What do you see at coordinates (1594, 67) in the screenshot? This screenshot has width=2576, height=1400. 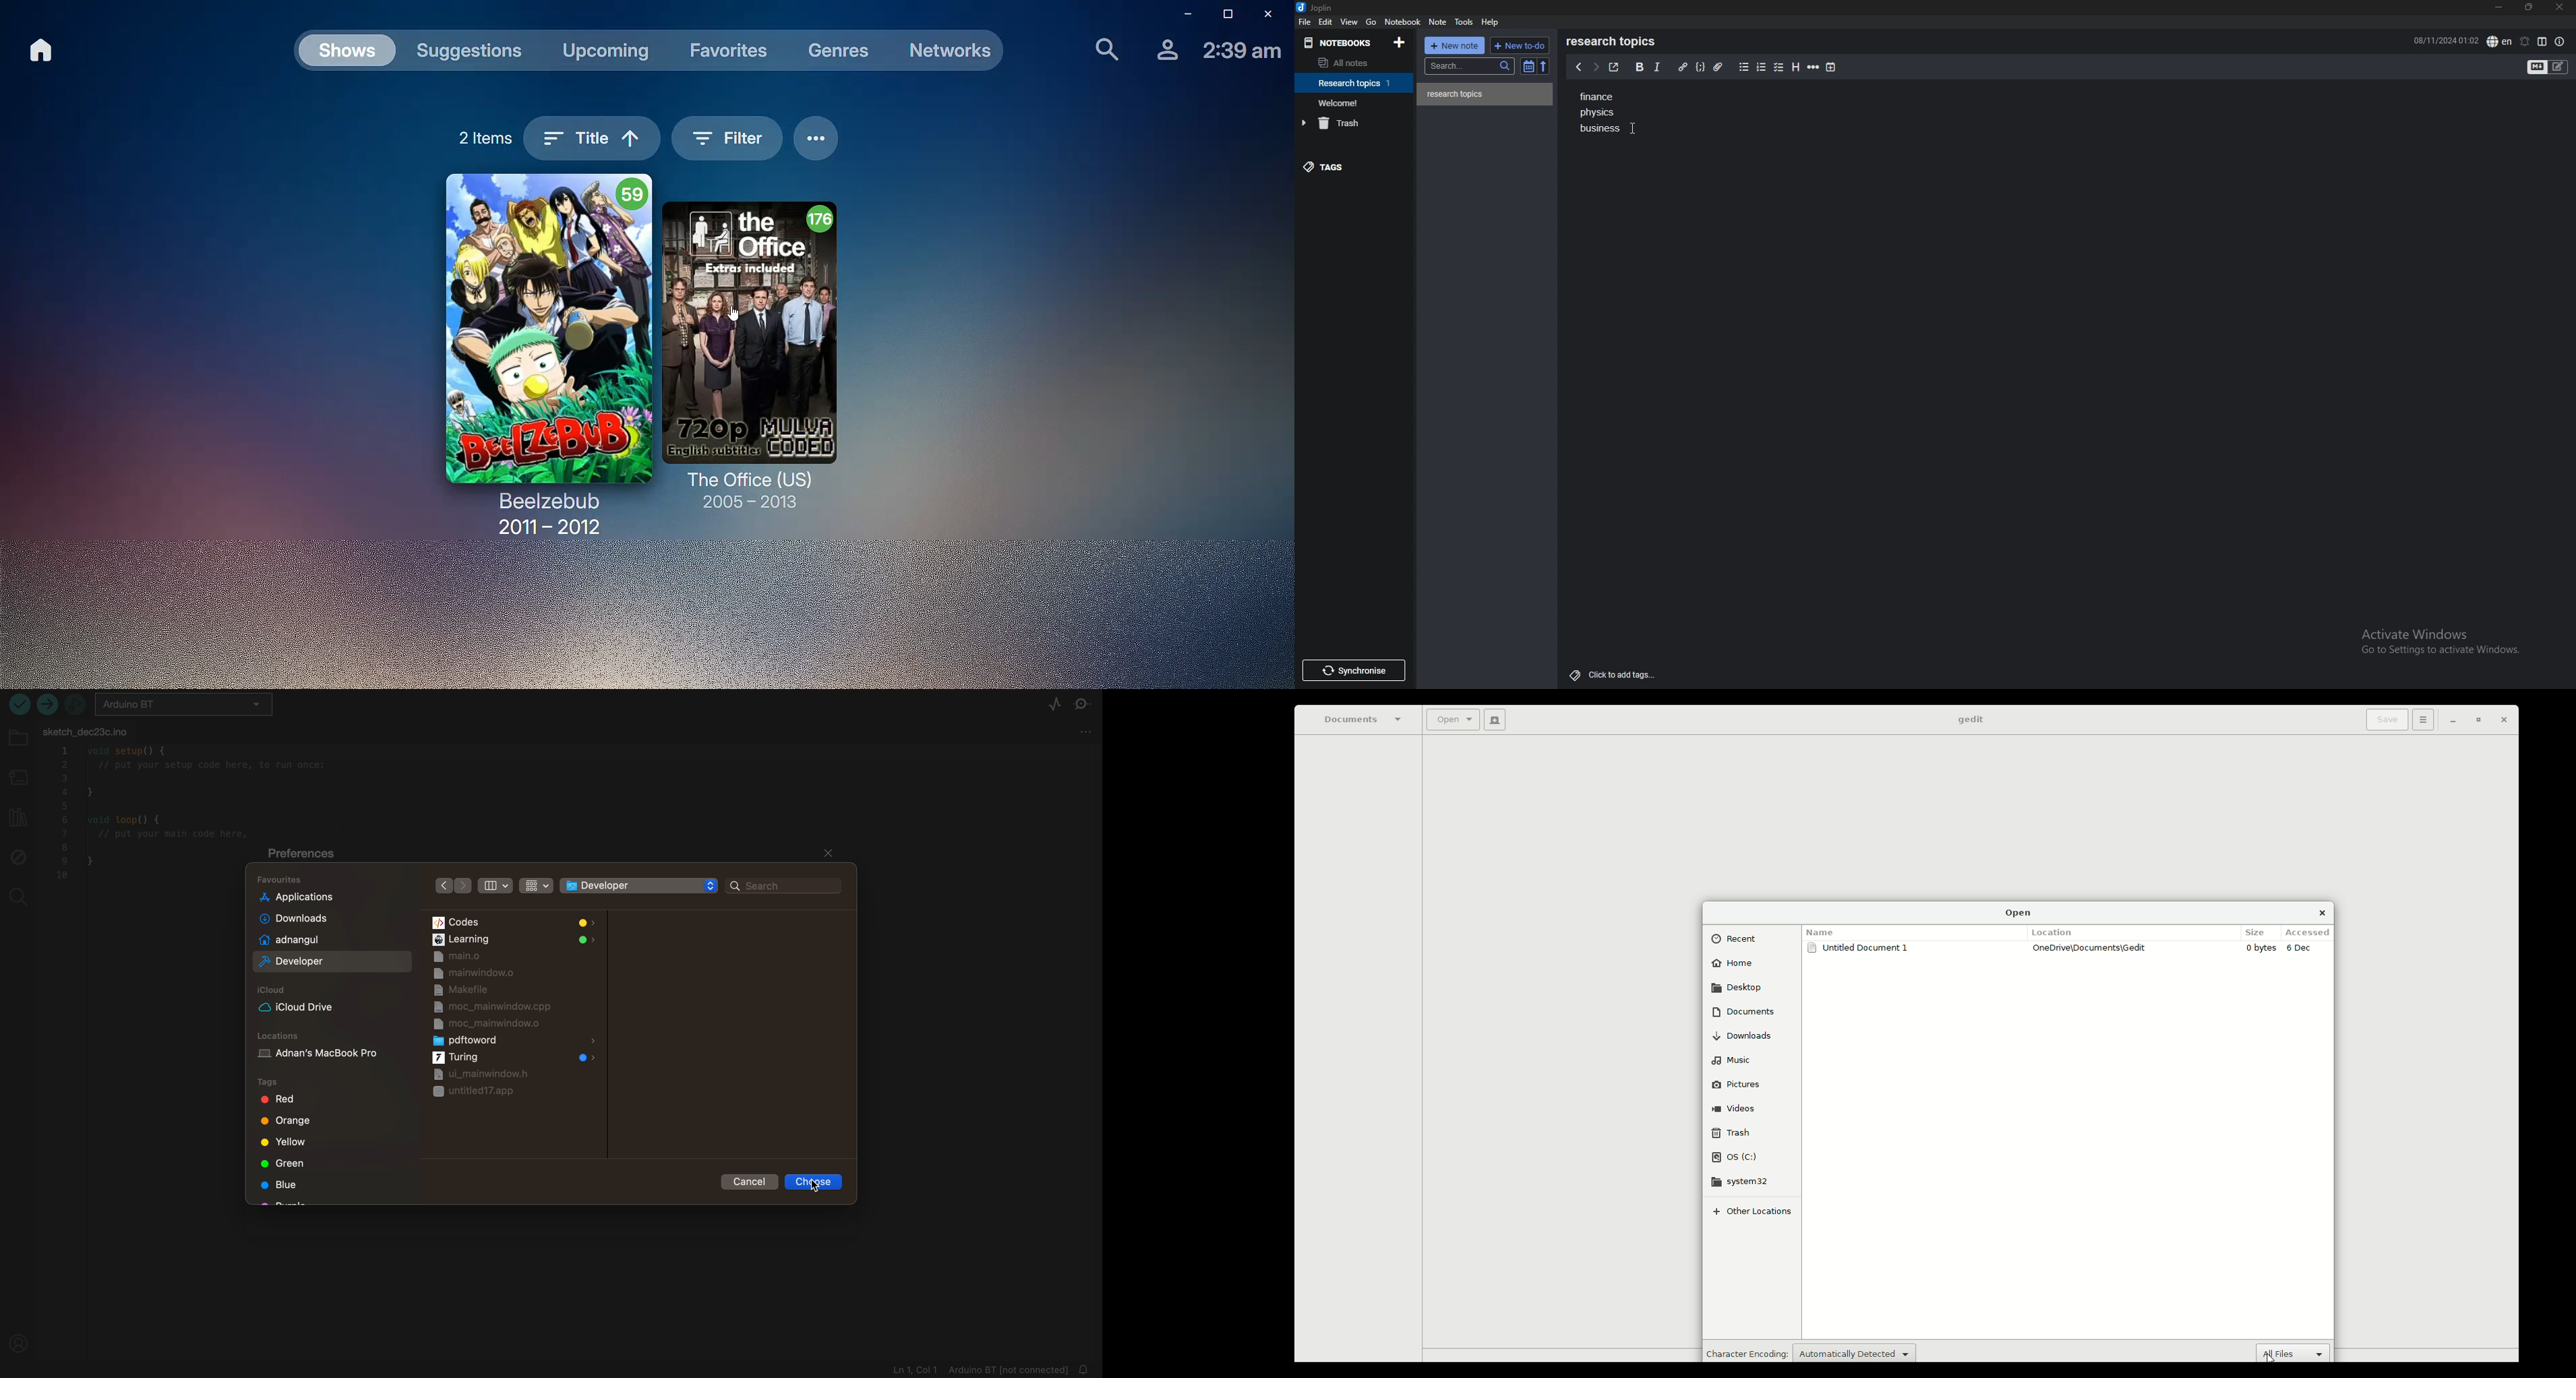 I see `next` at bounding box center [1594, 67].